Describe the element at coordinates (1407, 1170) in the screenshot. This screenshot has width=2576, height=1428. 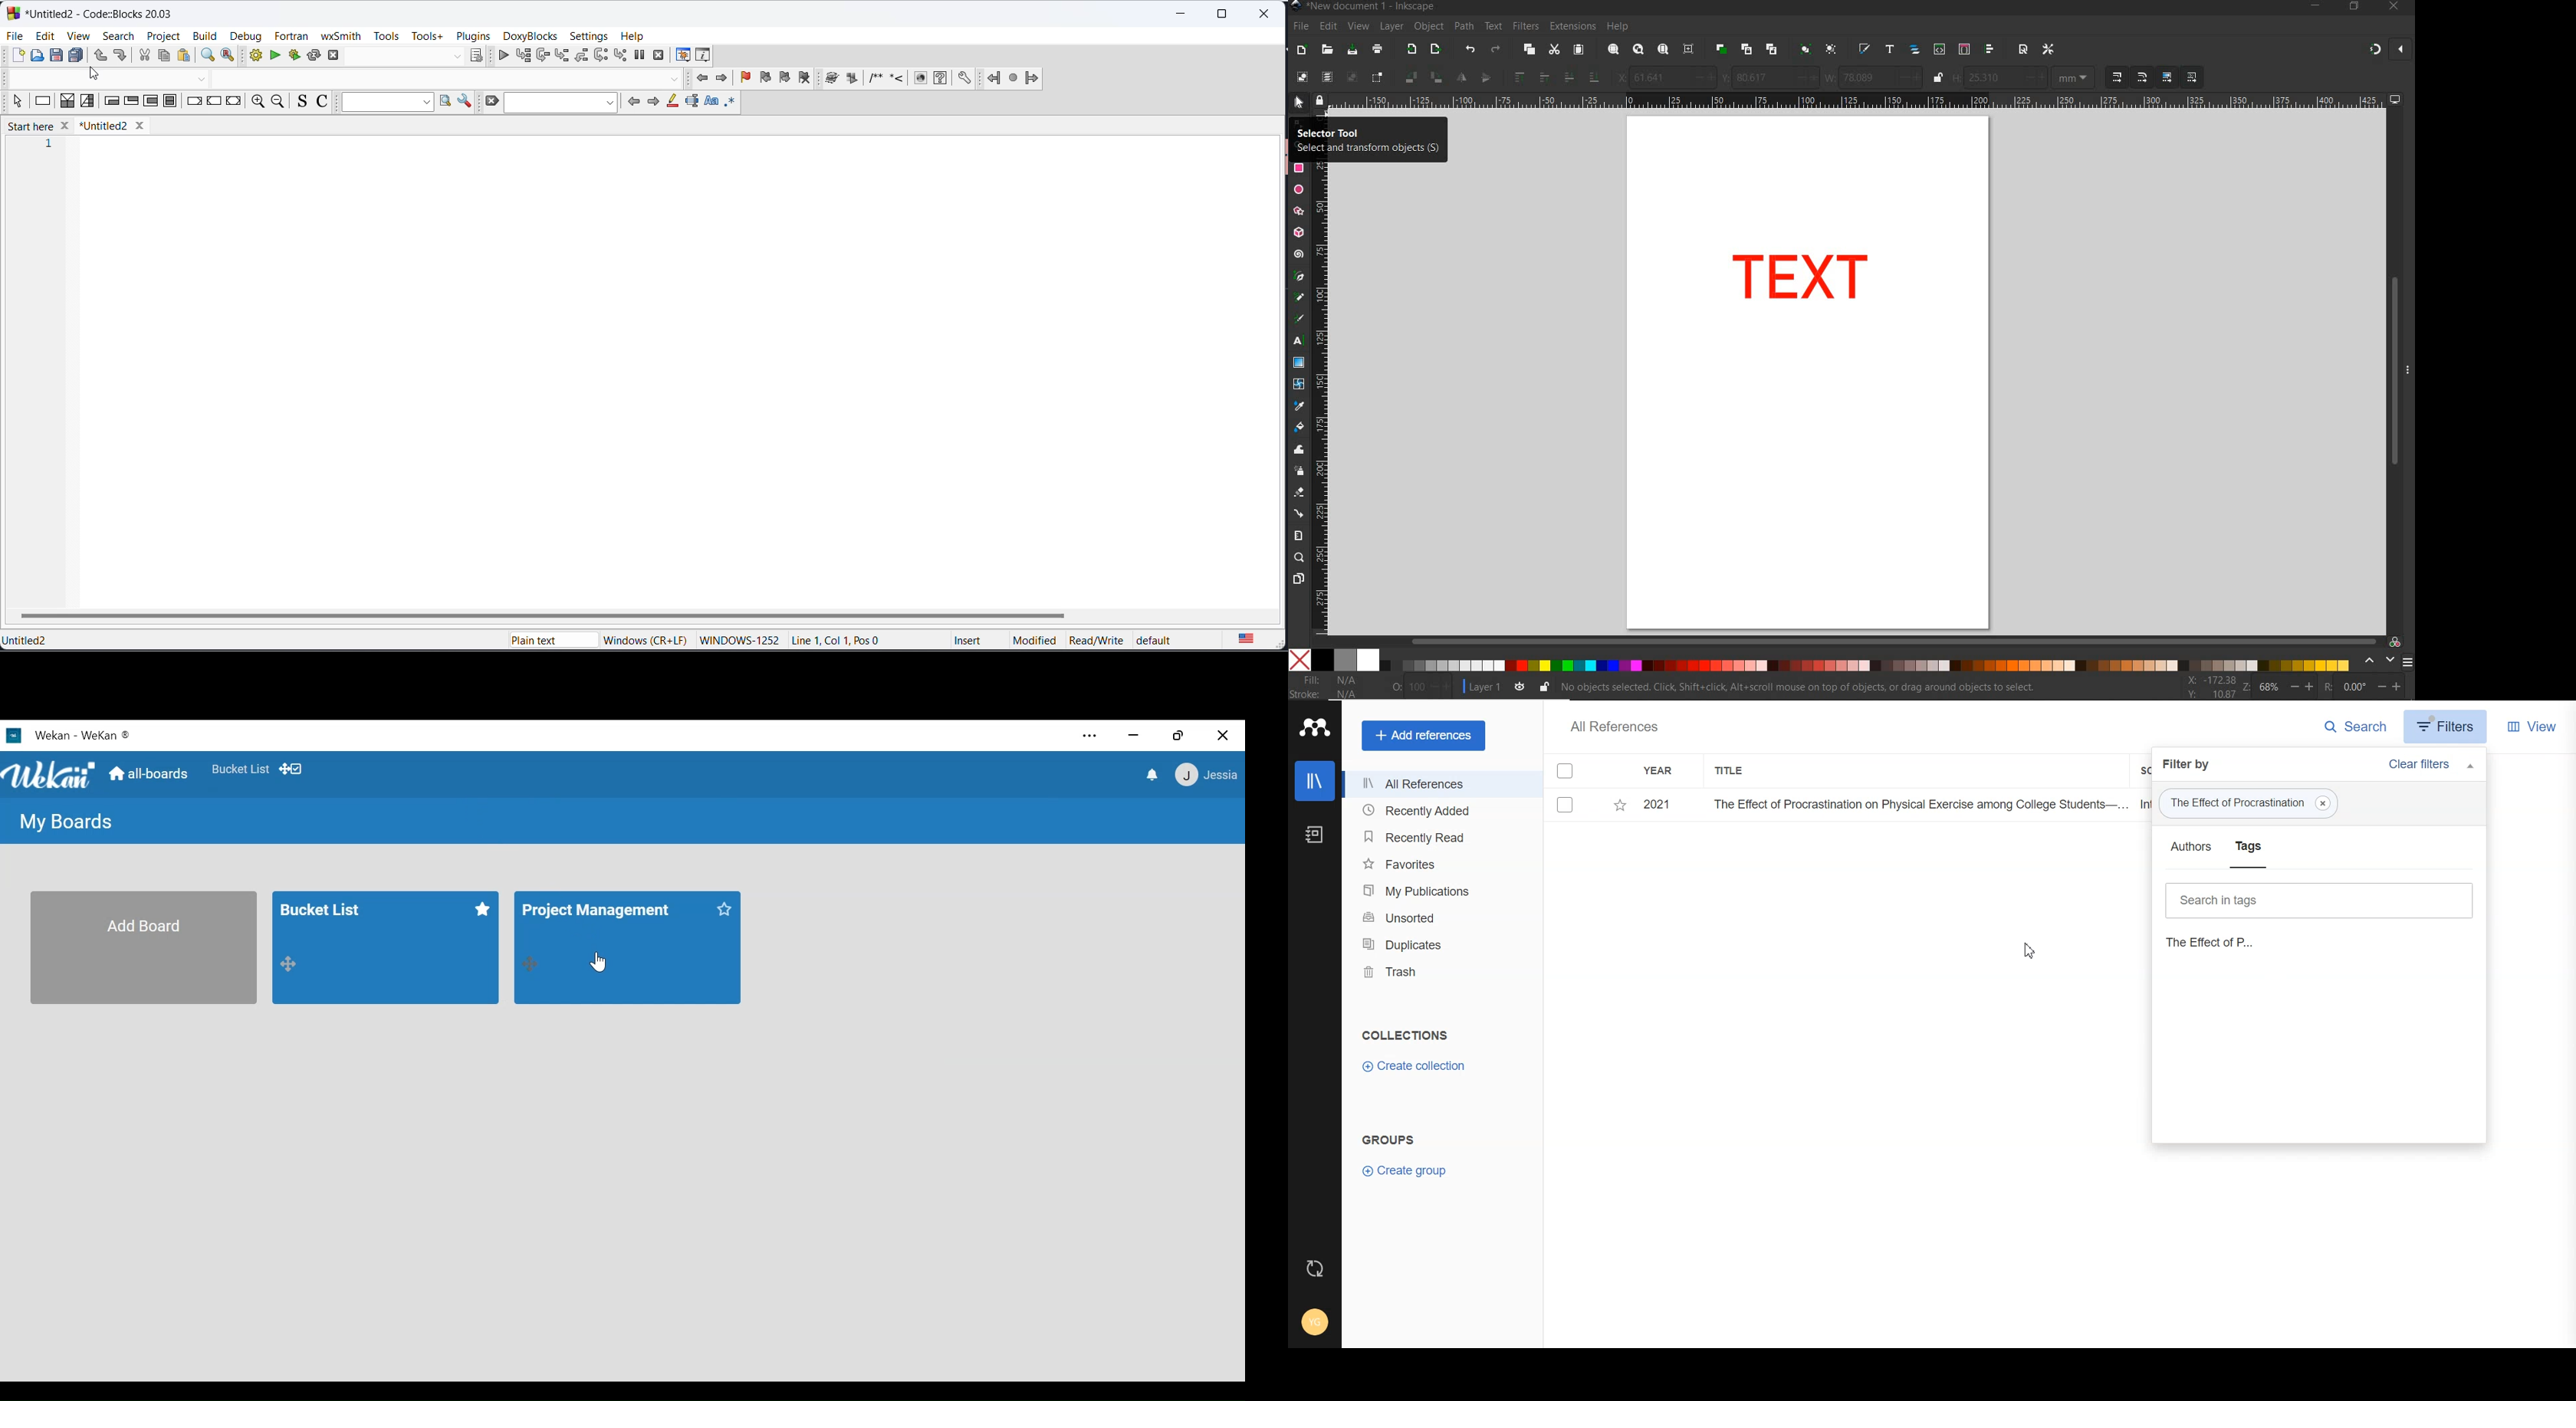
I see `Create group` at that location.